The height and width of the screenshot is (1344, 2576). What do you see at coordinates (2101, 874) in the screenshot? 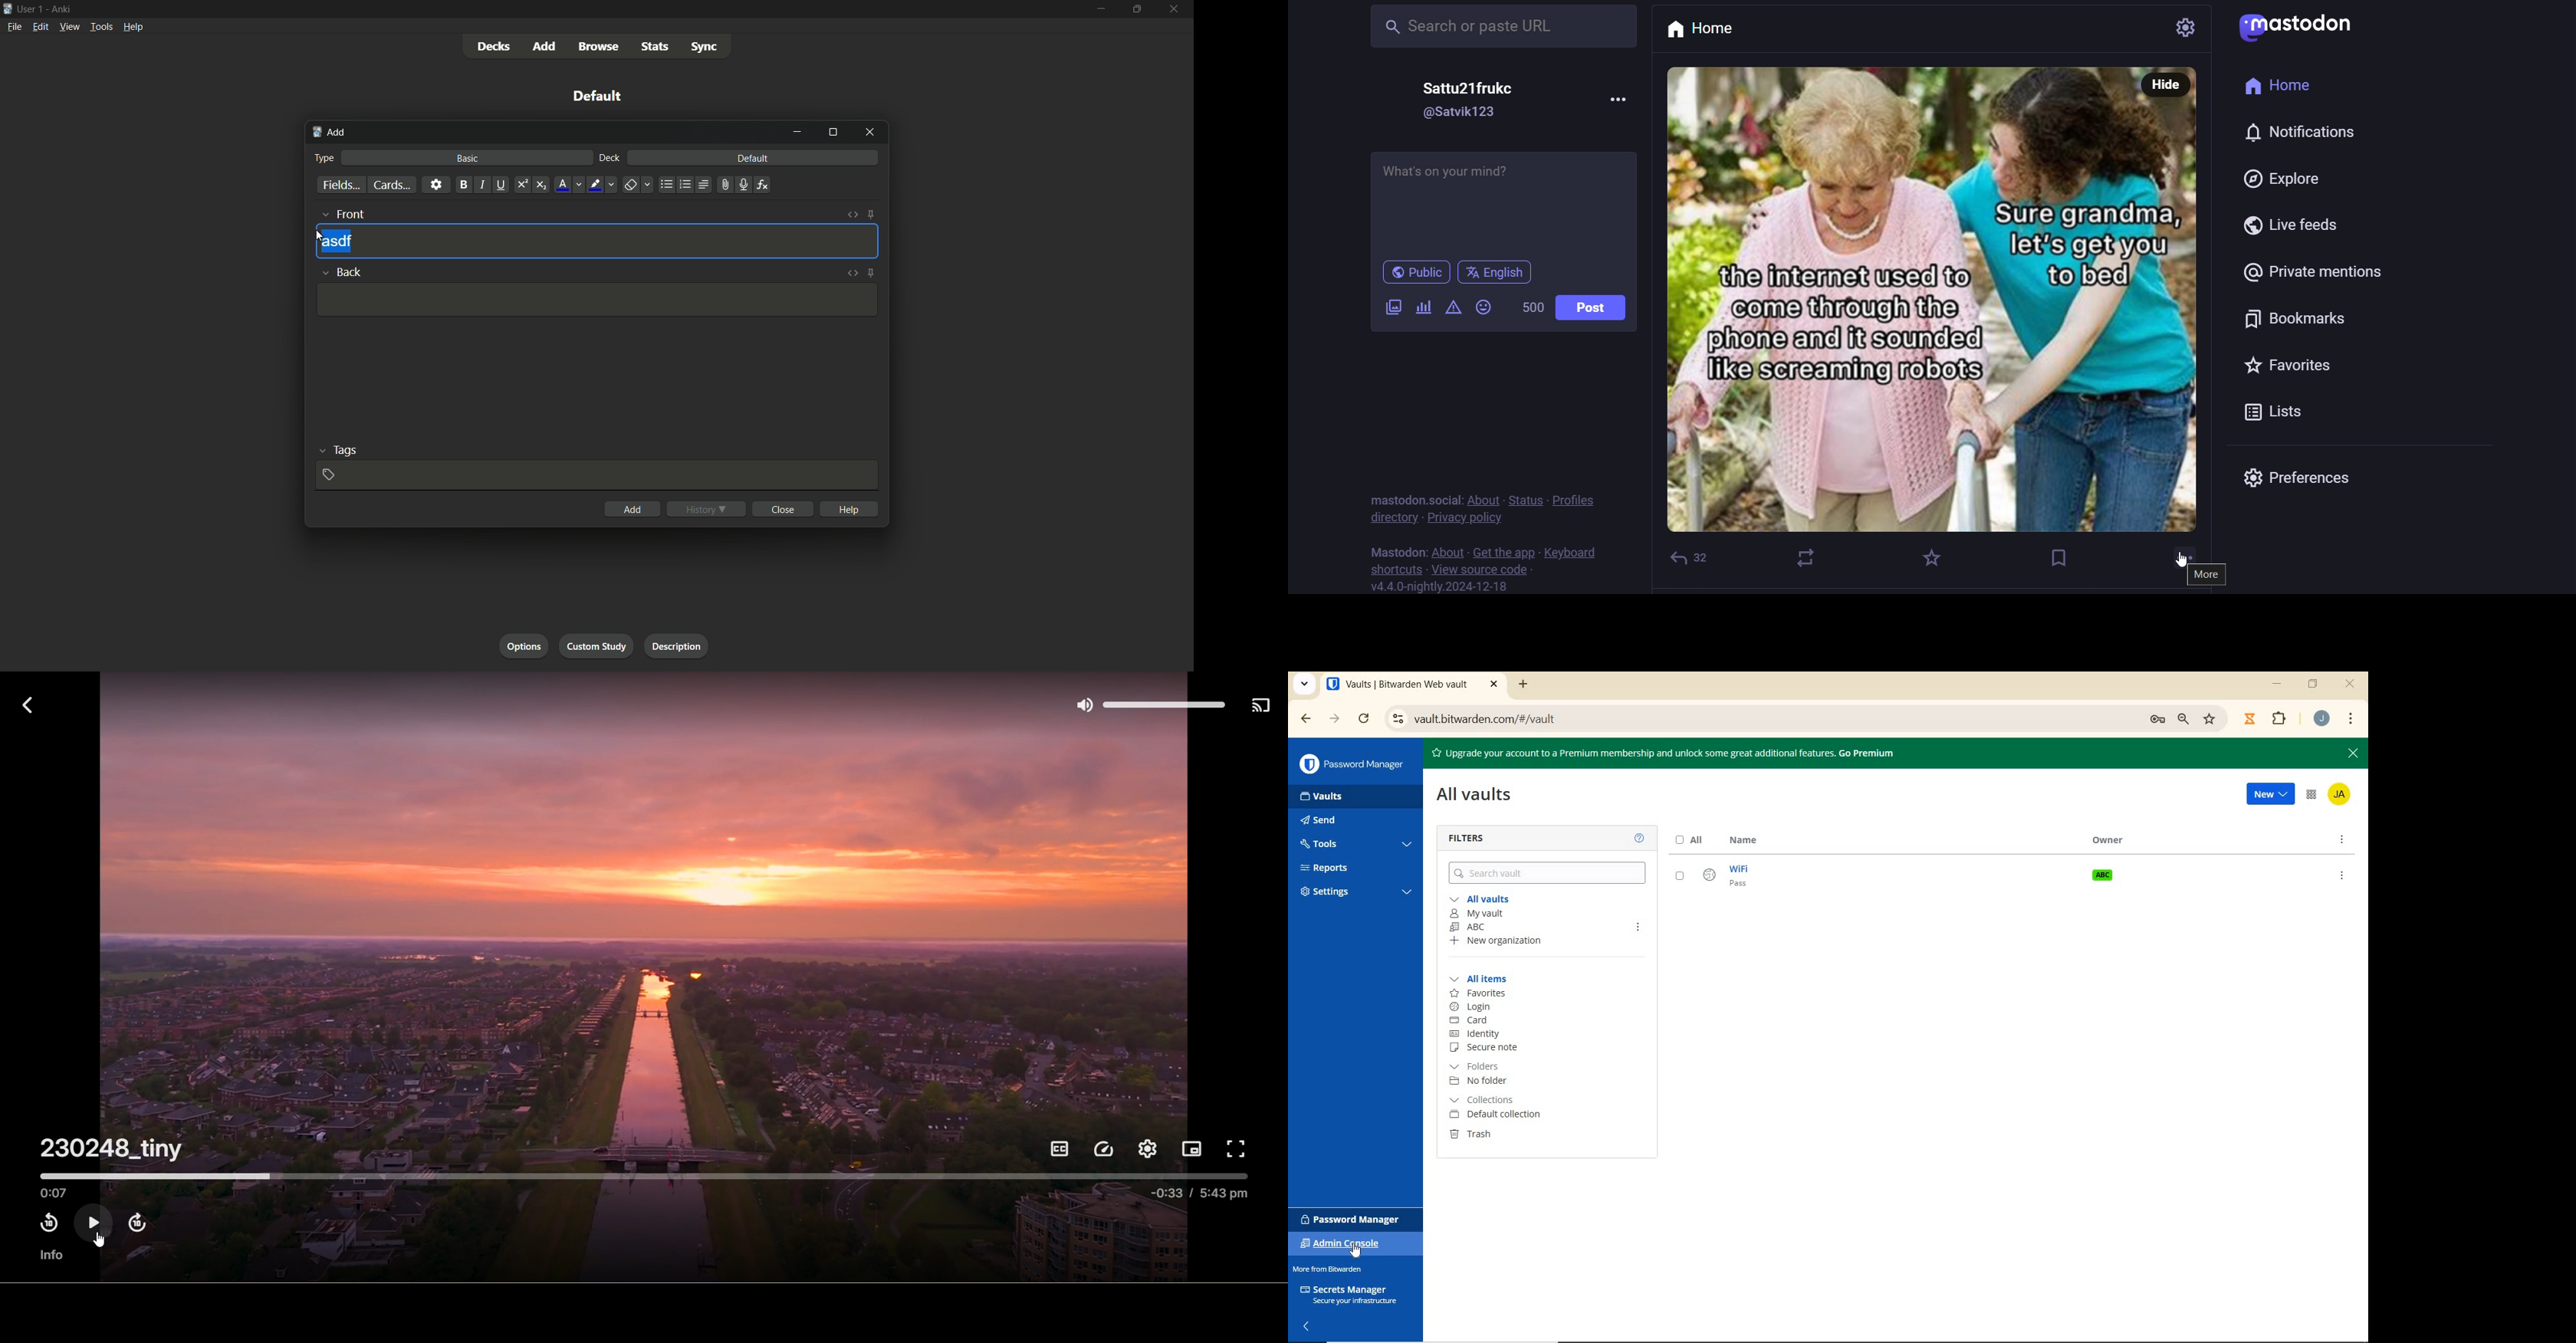
I see `OWNER NAME` at bounding box center [2101, 874].